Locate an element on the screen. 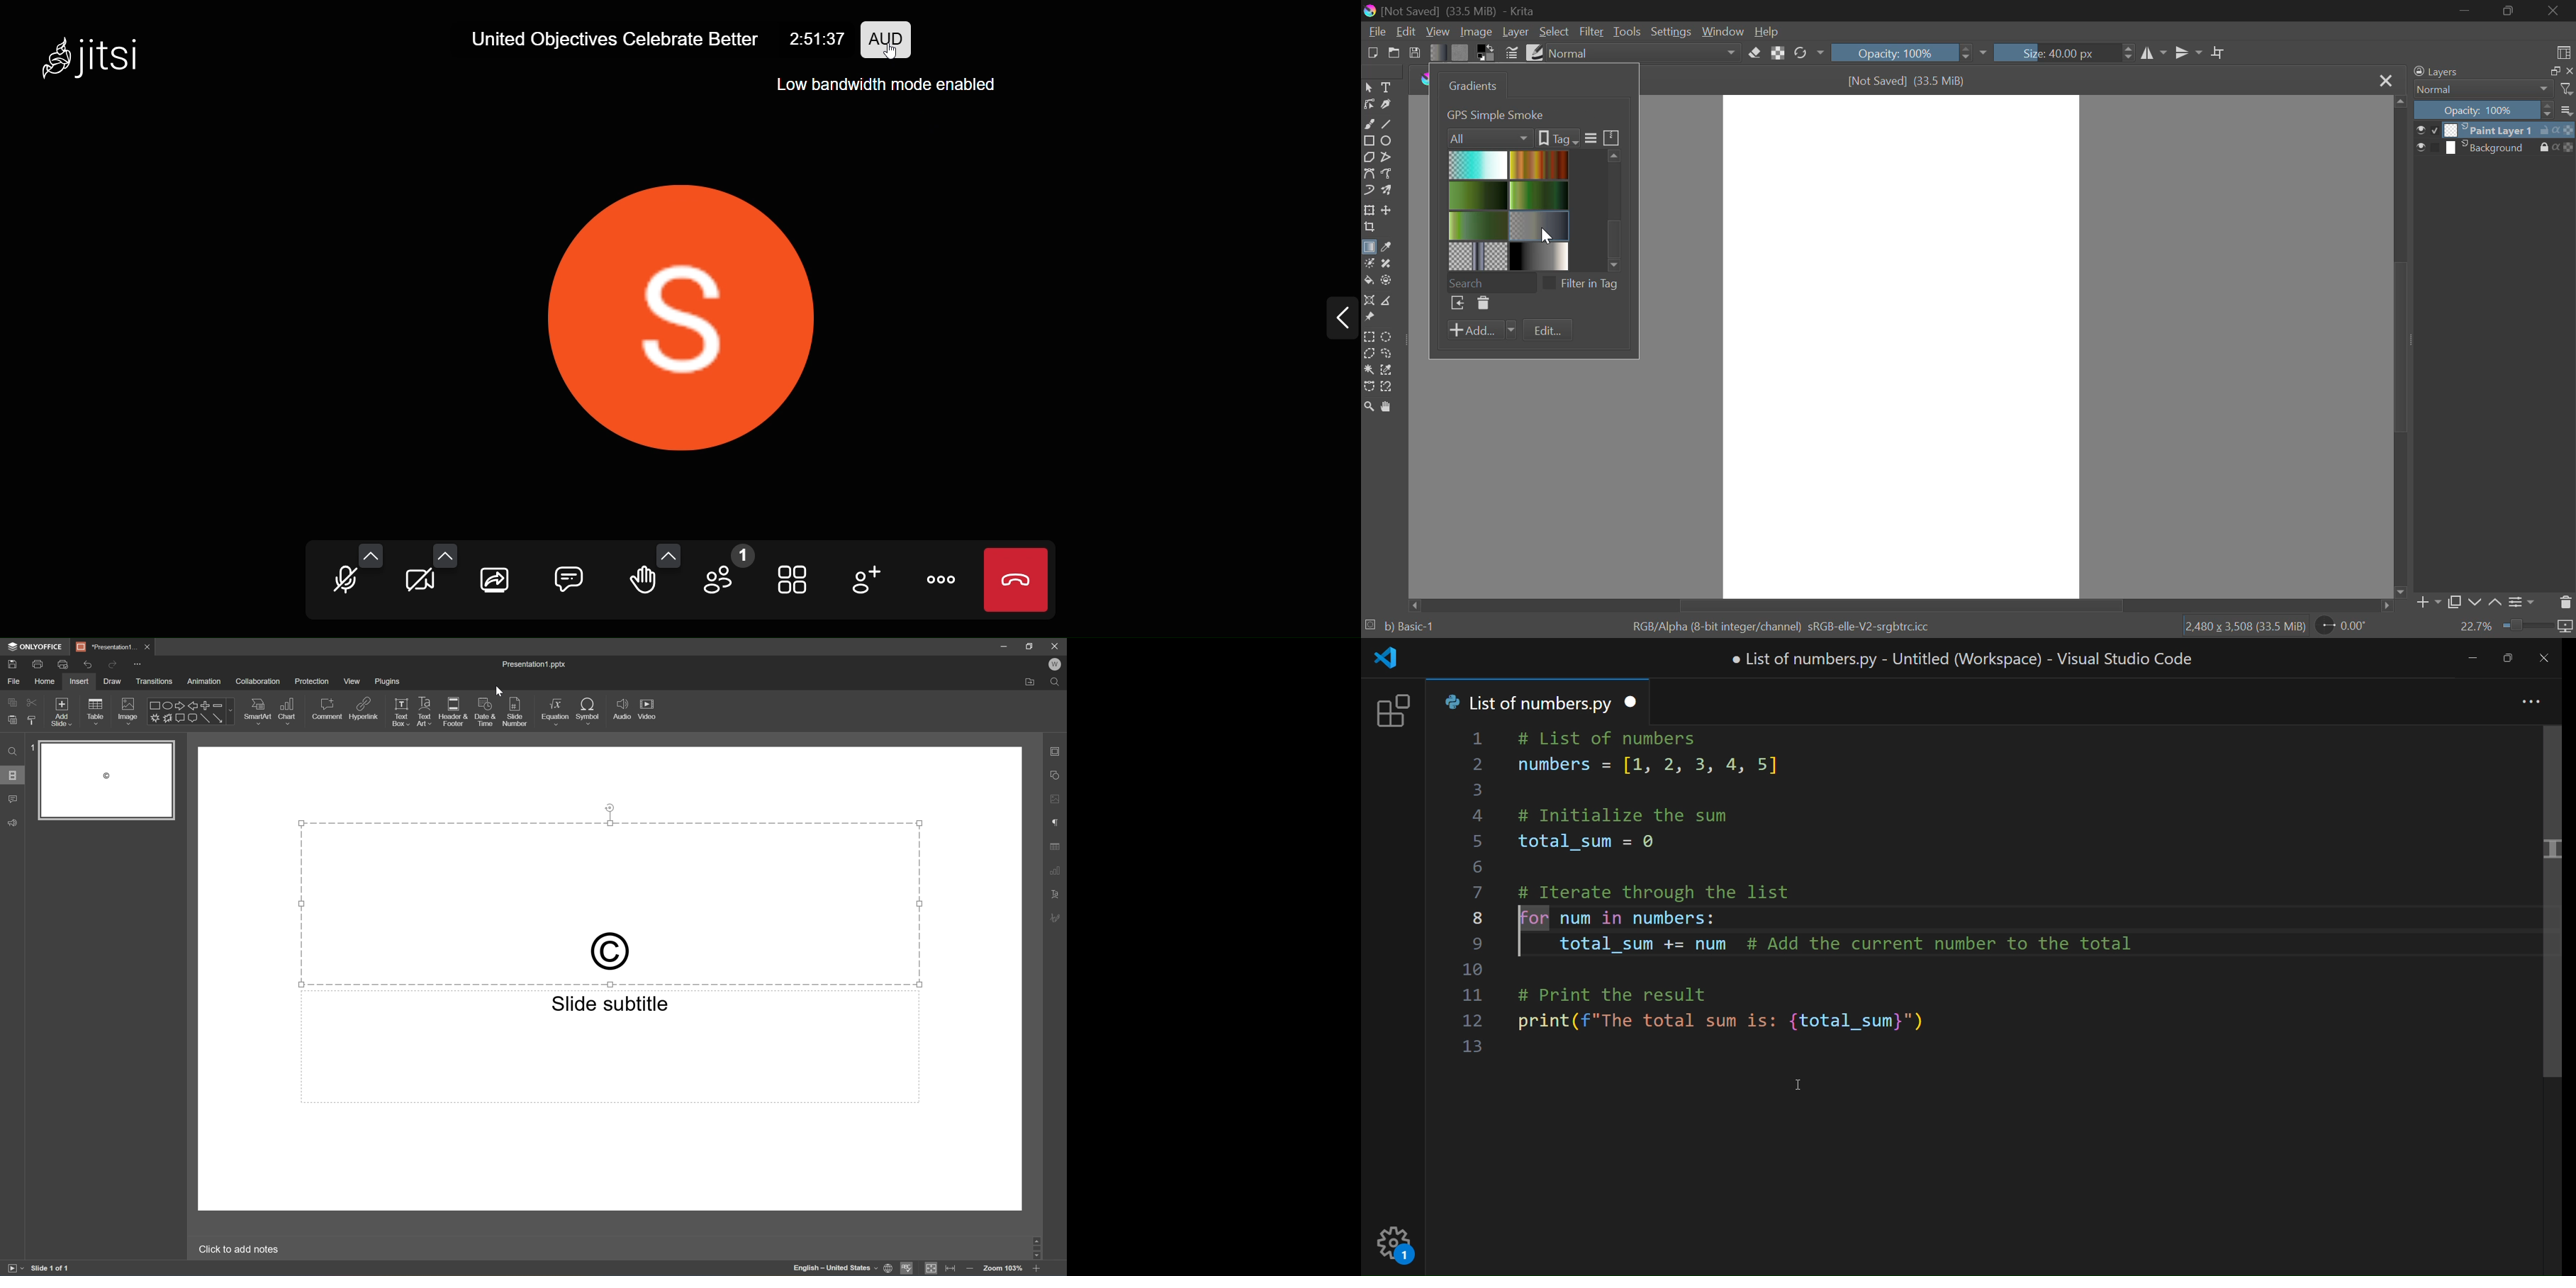 This screenshot has height=1288, width=2576. Image is located at coordinates (1475, 31).